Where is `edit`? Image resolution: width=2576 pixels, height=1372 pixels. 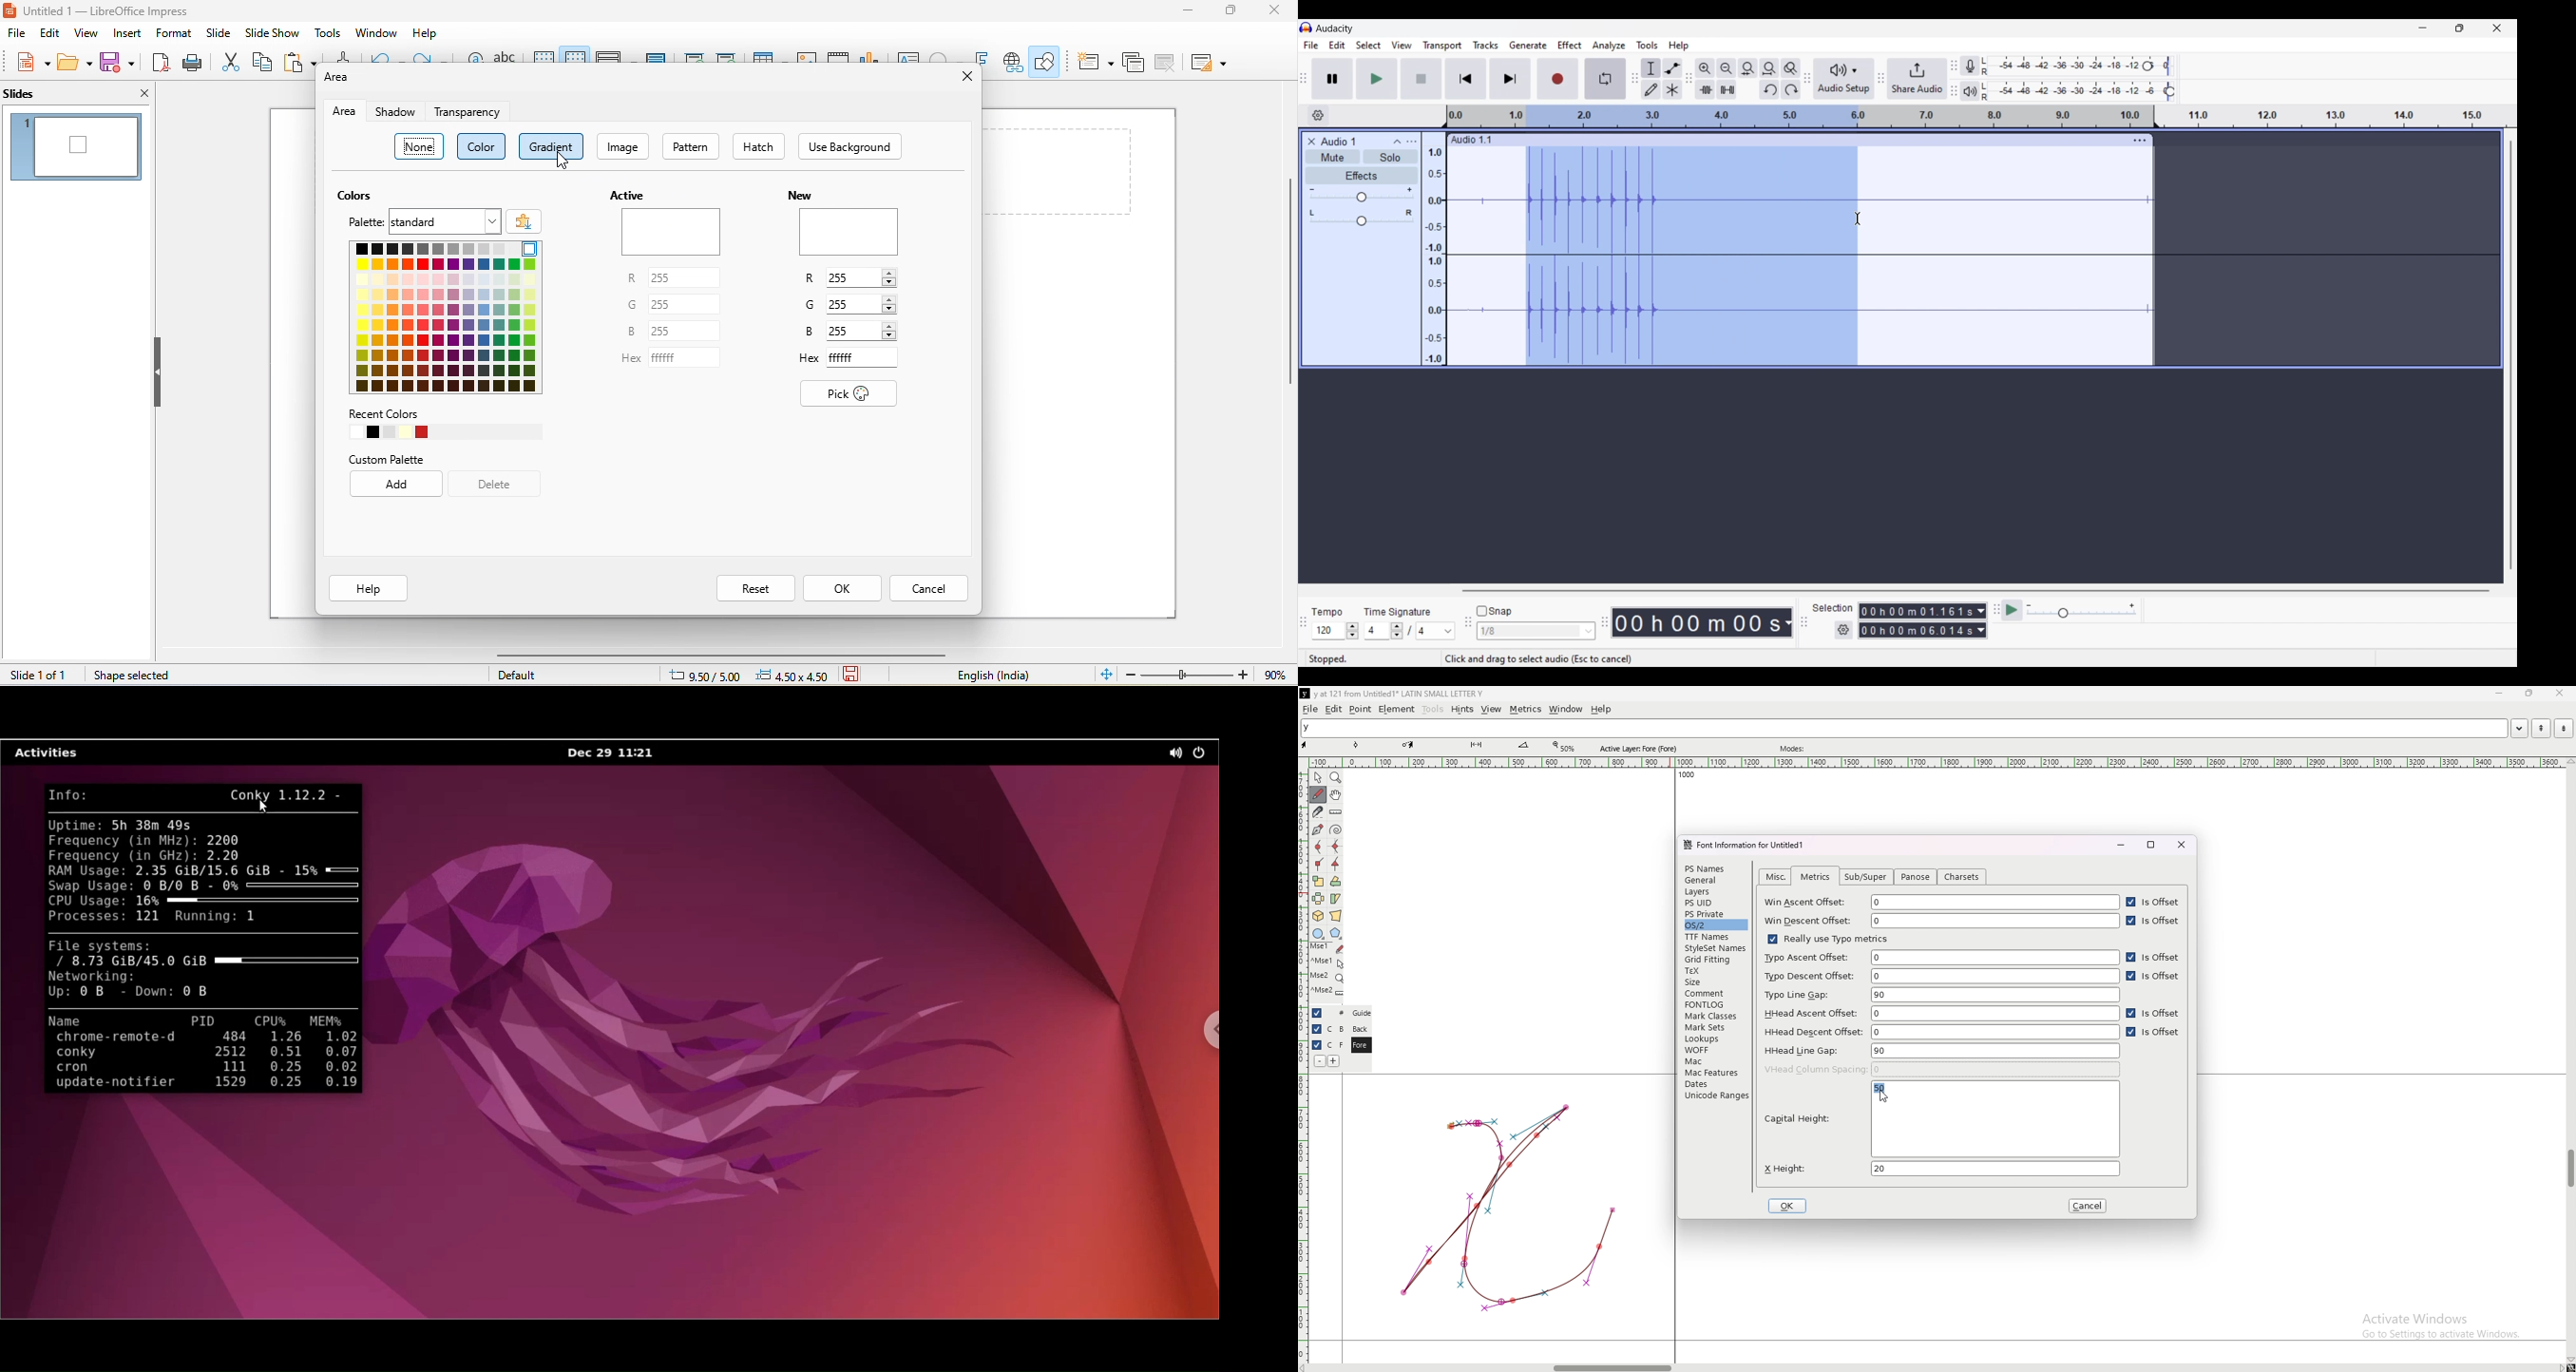 edit is located at coordinates (50, 33).